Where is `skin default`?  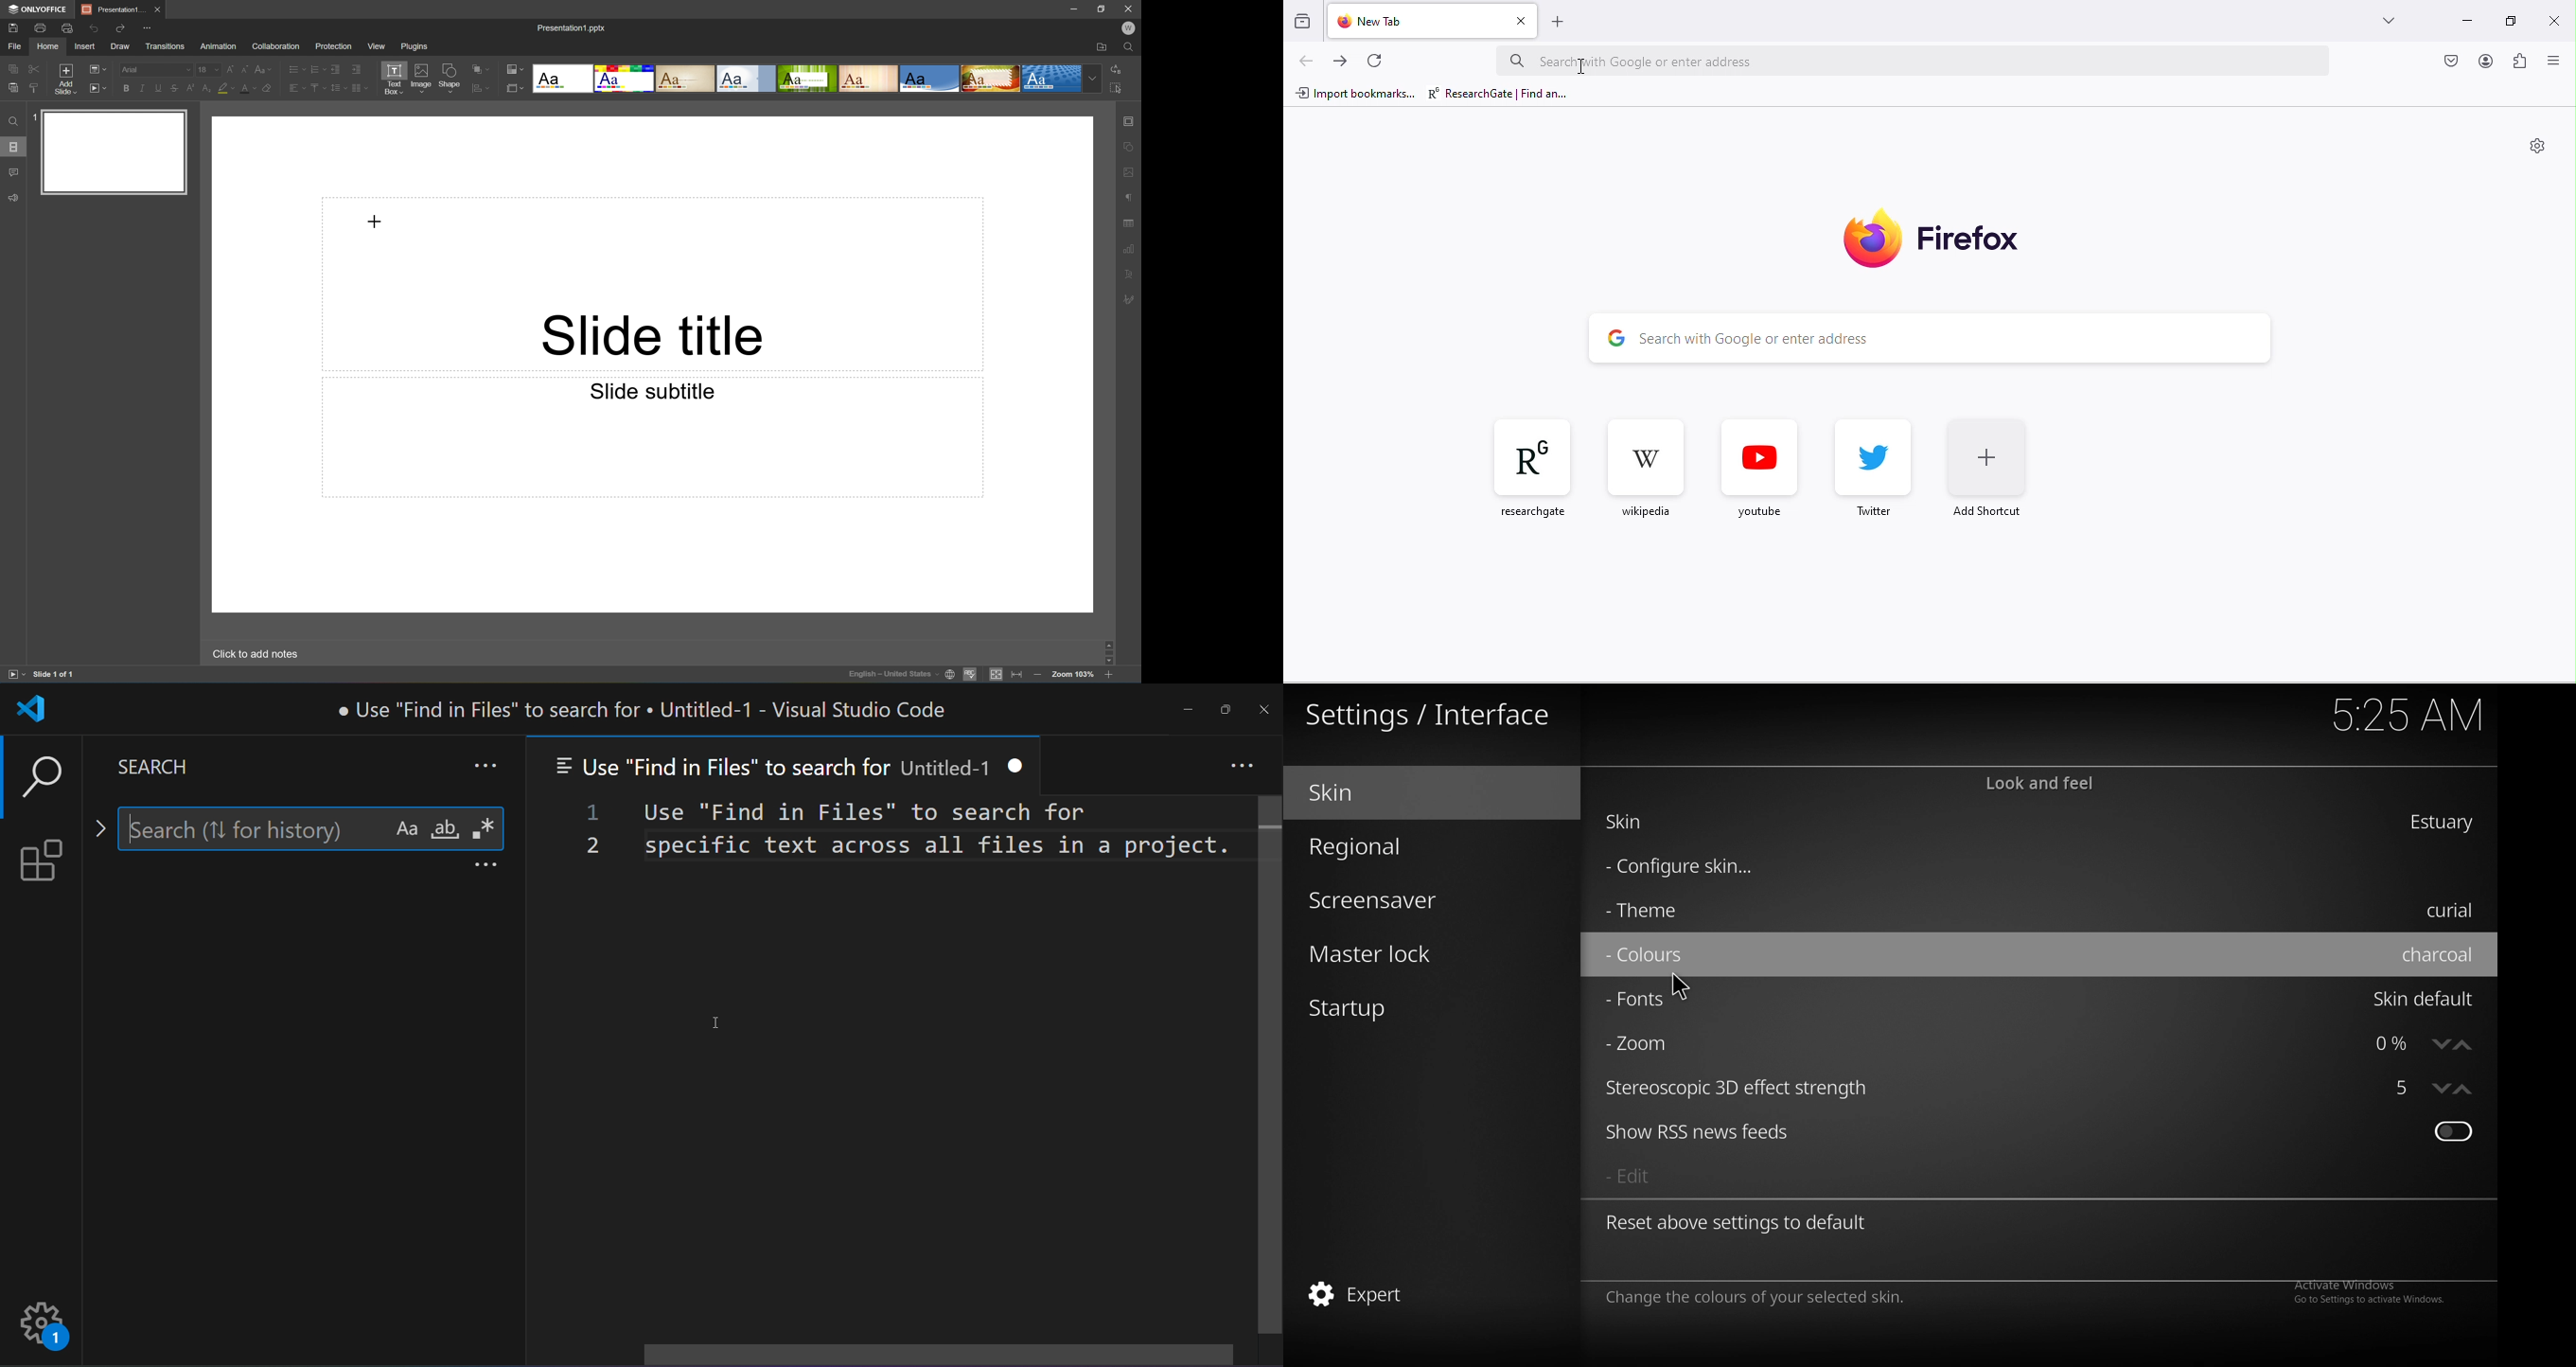
skin default is located at coordinates (2426, 999).